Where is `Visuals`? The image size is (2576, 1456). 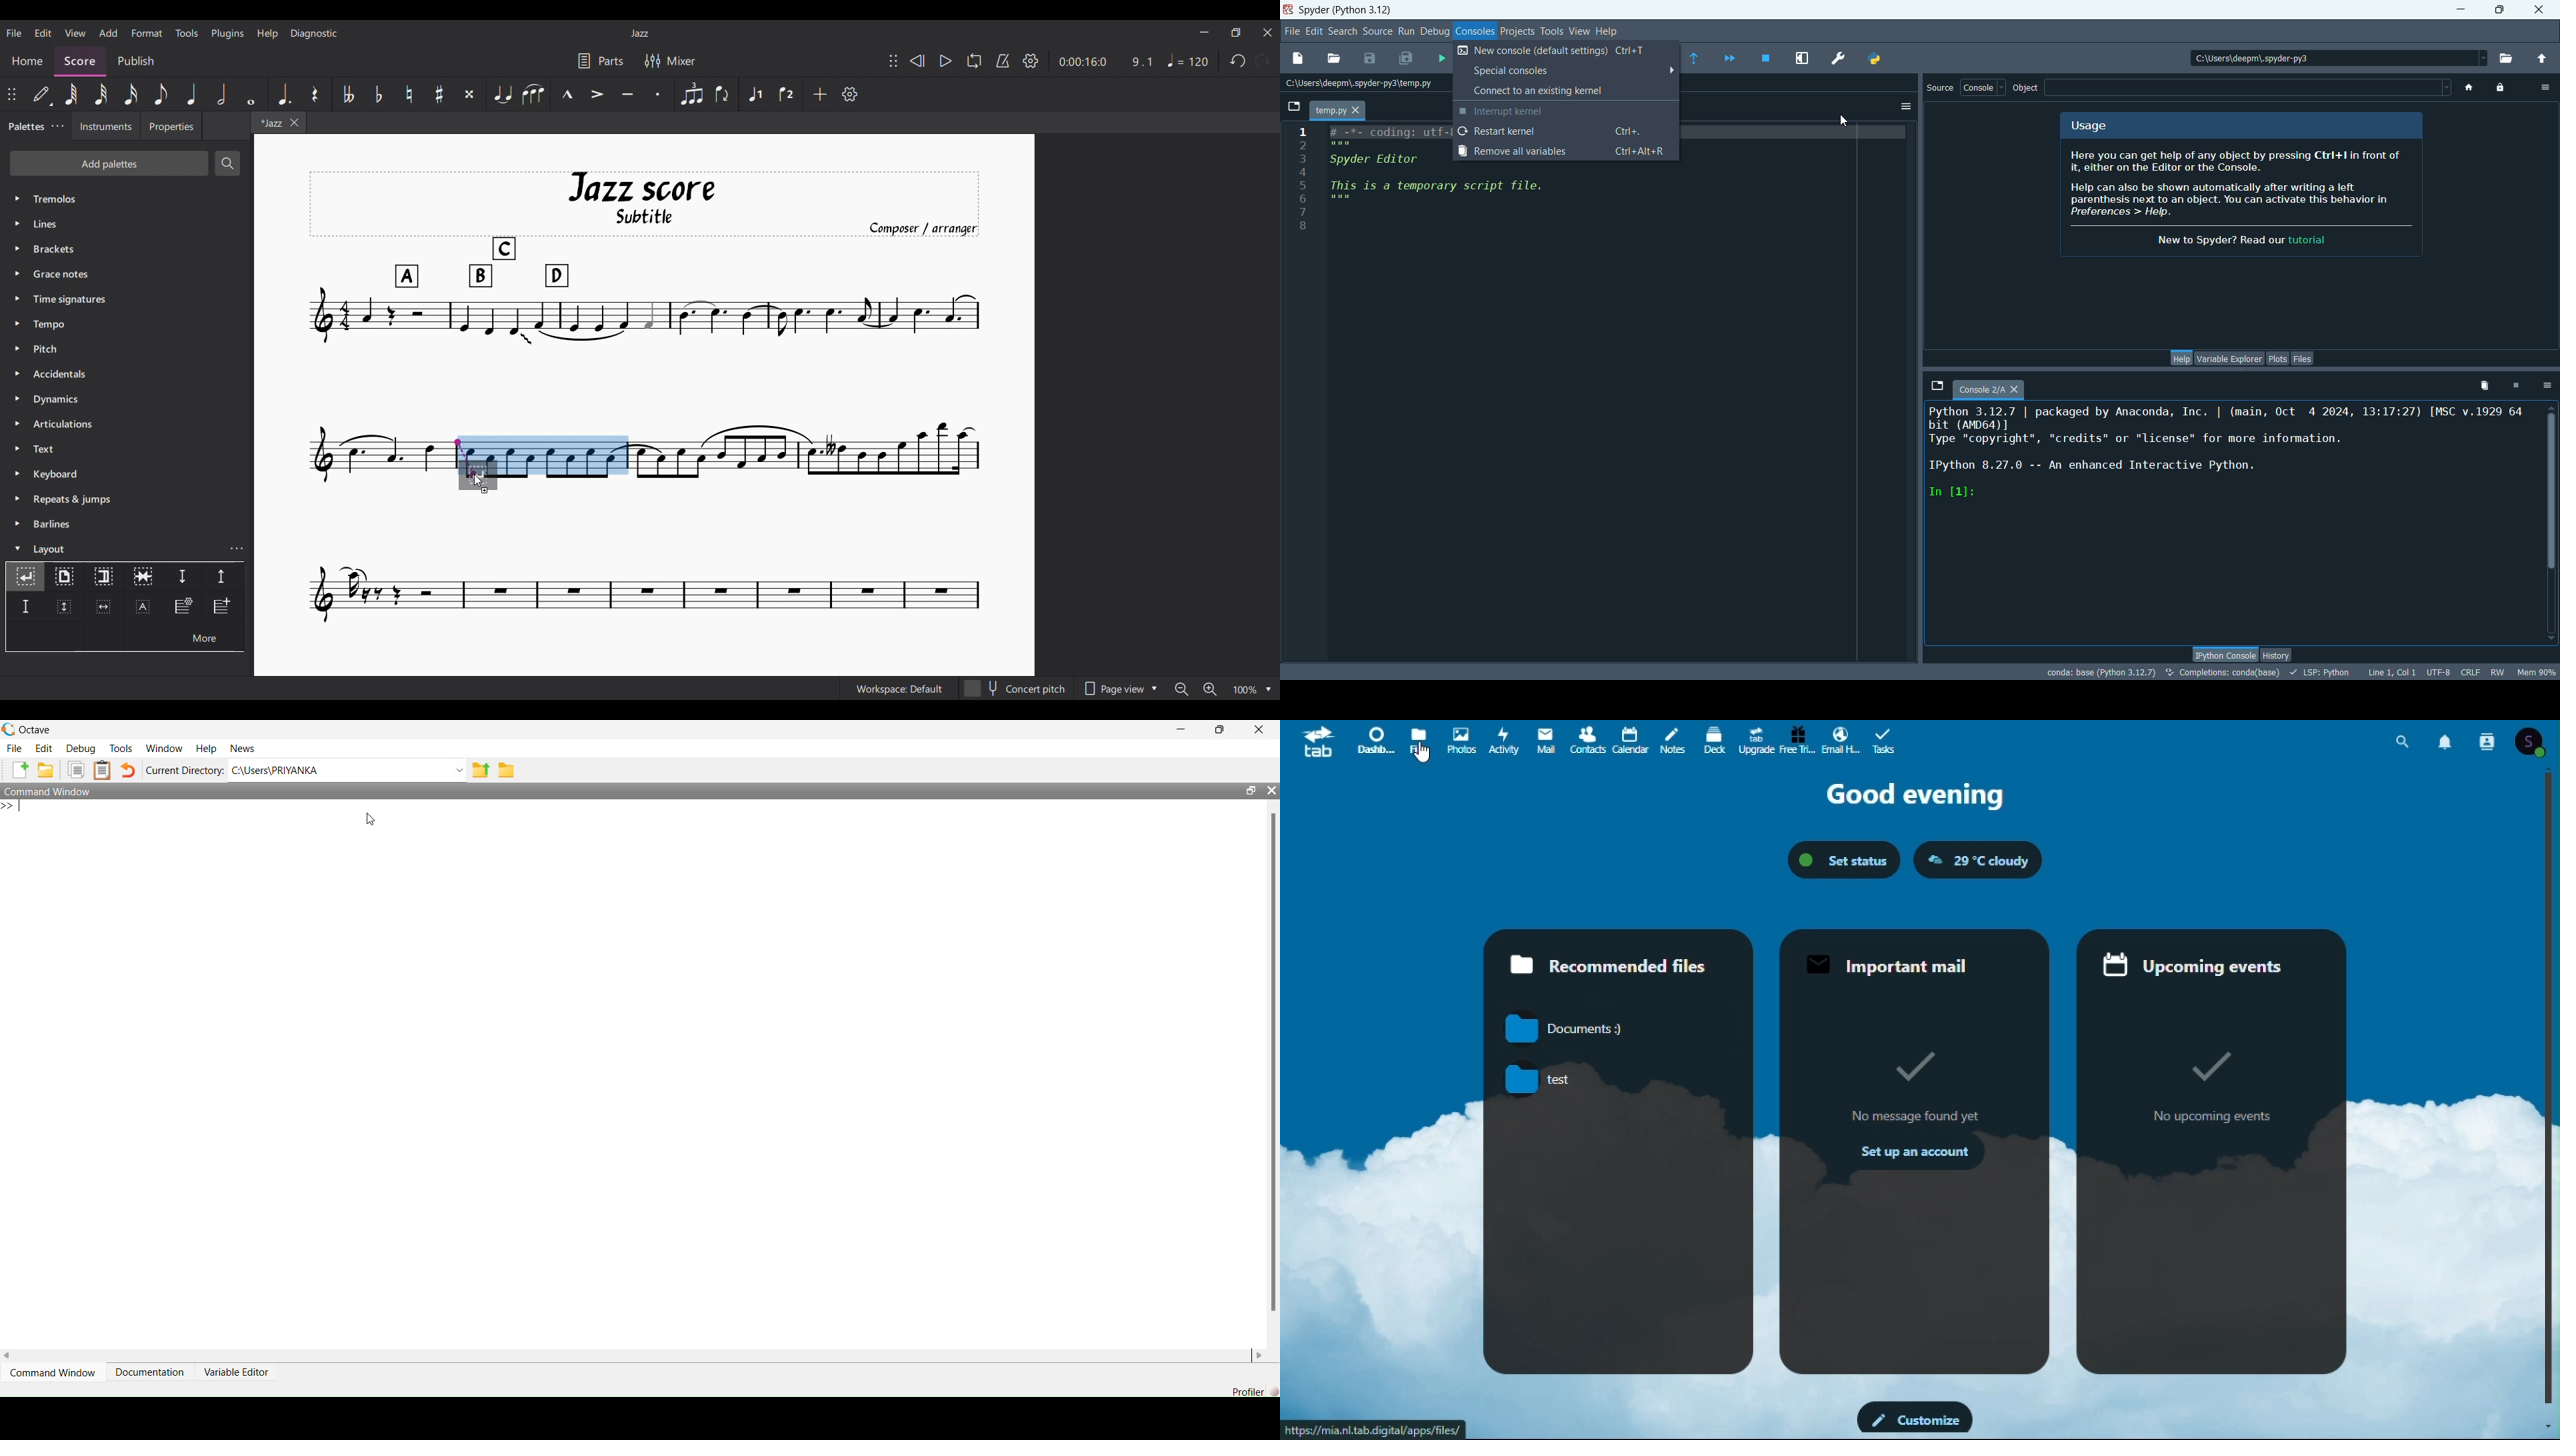
Visuals is located at coordinates (1908, 1064).